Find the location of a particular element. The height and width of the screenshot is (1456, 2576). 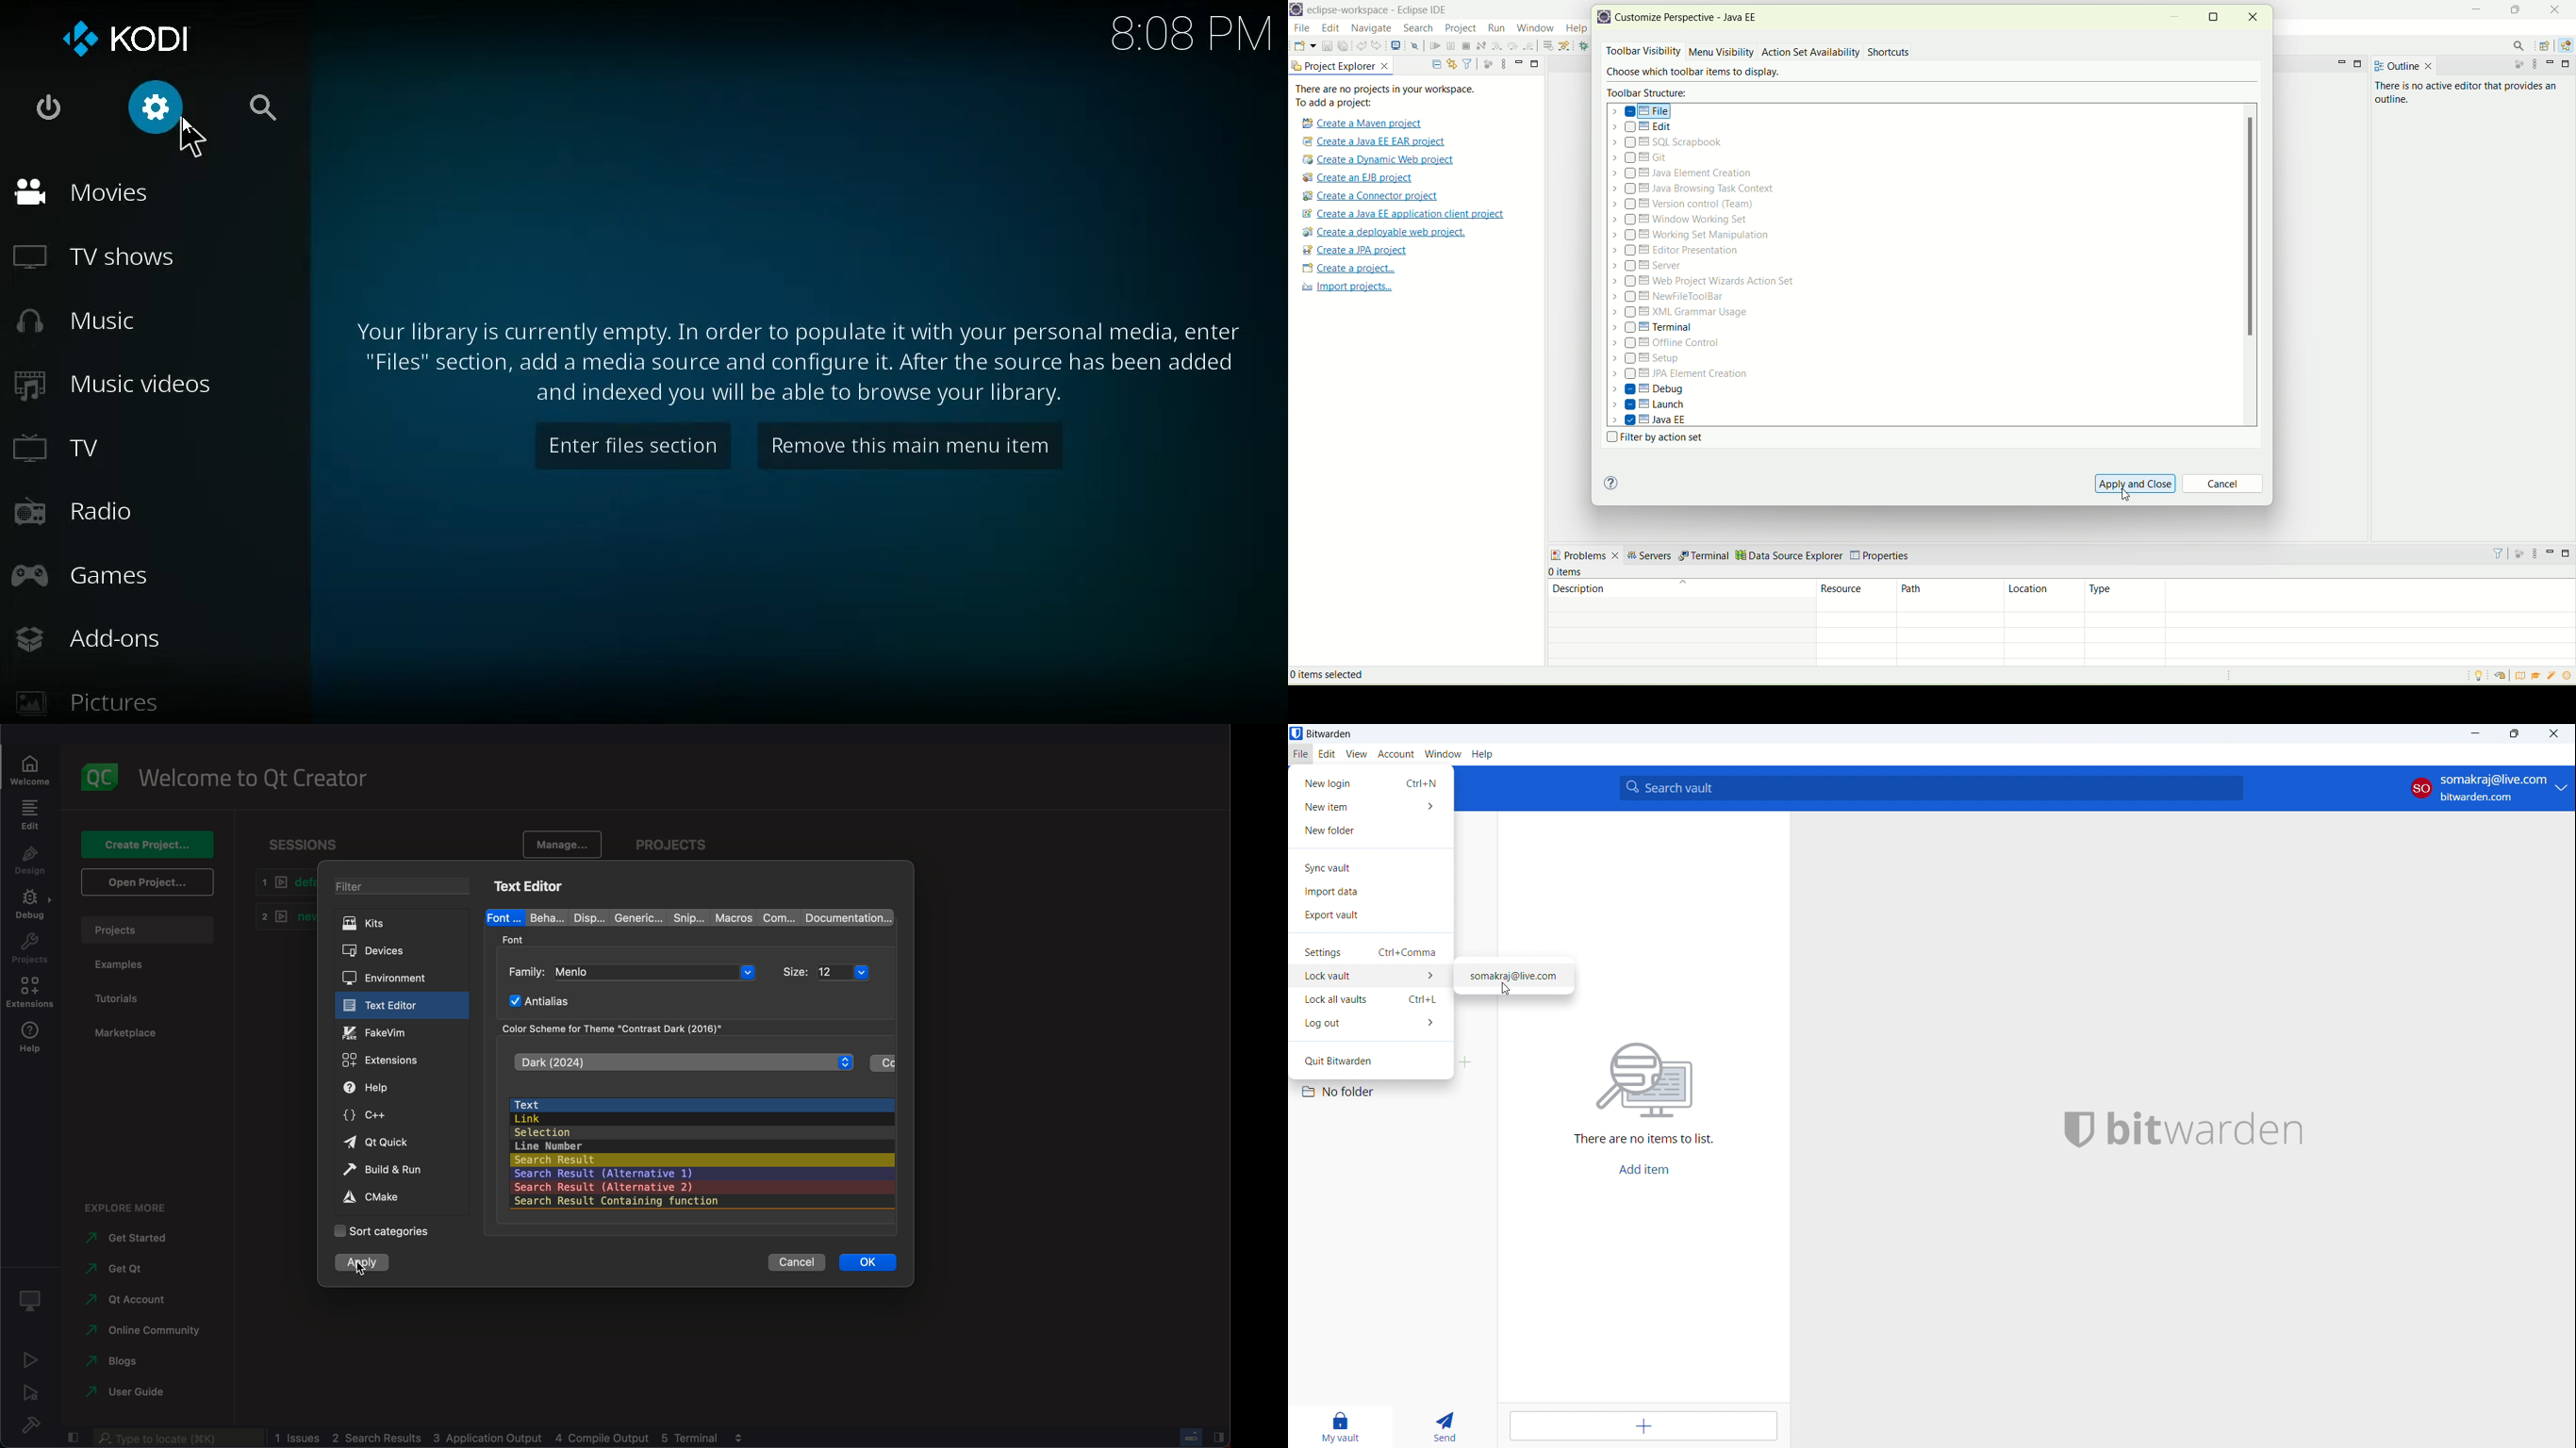

movies is located at coordinates (115, 196).